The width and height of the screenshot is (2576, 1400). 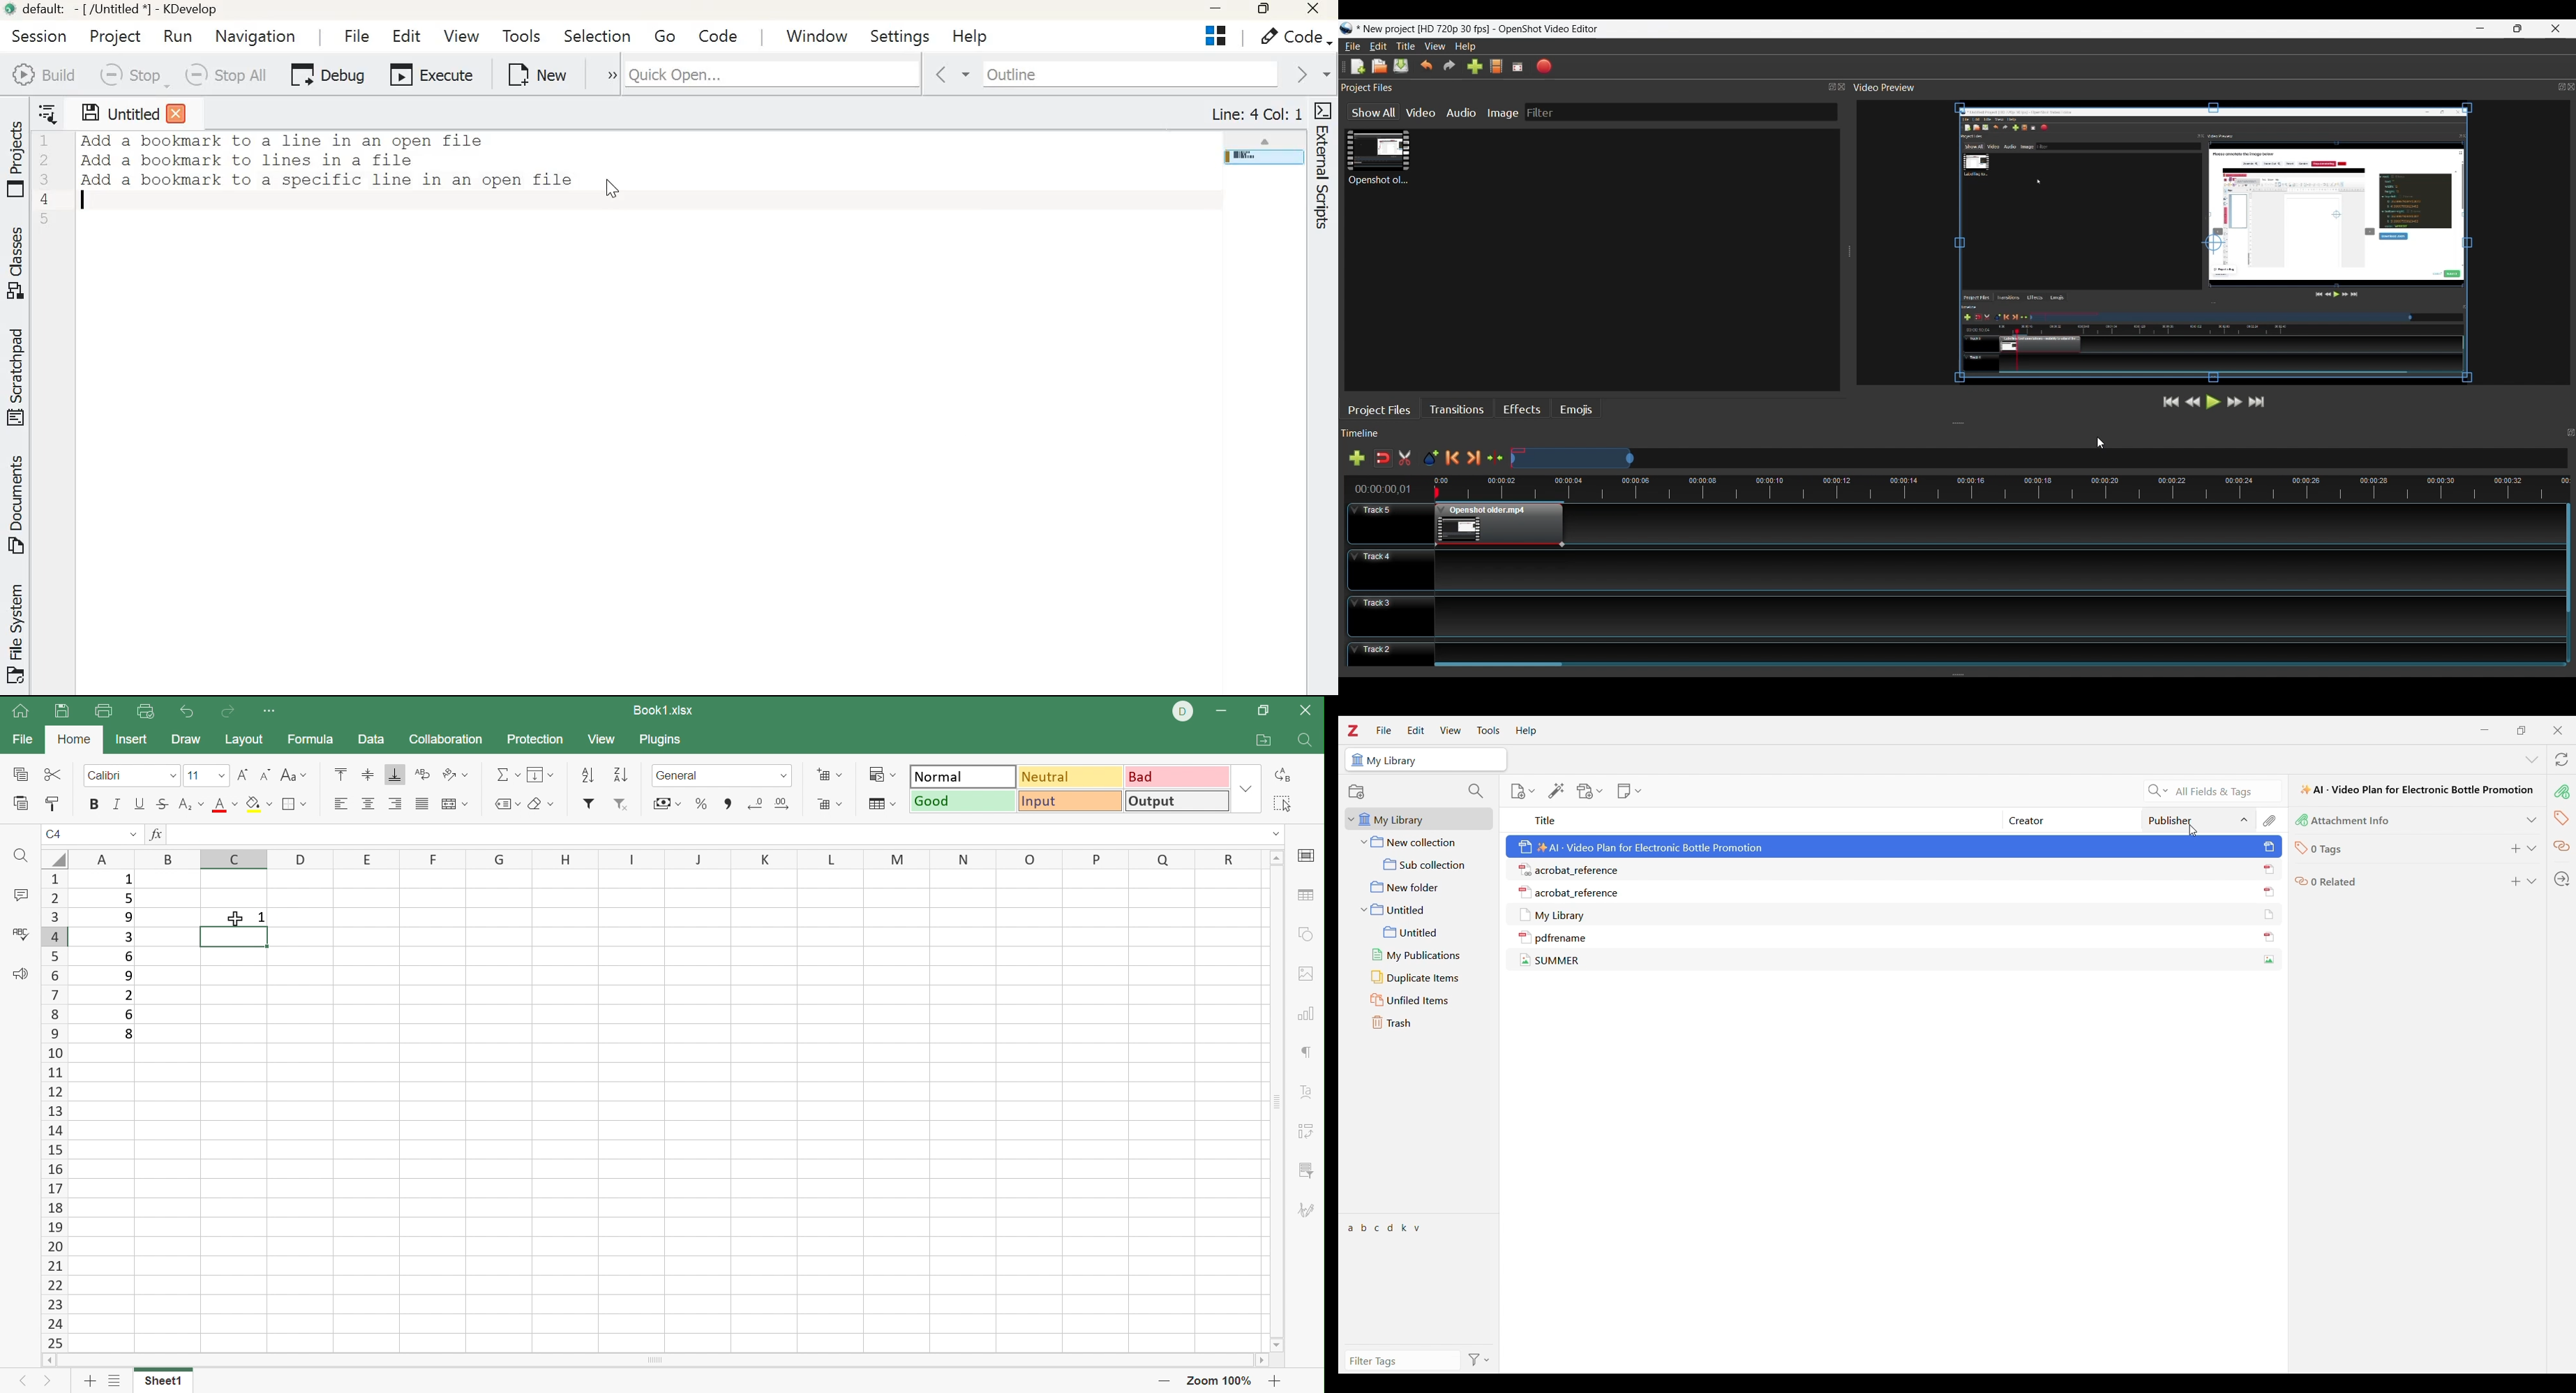 What do you see at coordinates (119, 1380) in the screenshot?
I see `List of sheets` at bounding box center [119, 1380].